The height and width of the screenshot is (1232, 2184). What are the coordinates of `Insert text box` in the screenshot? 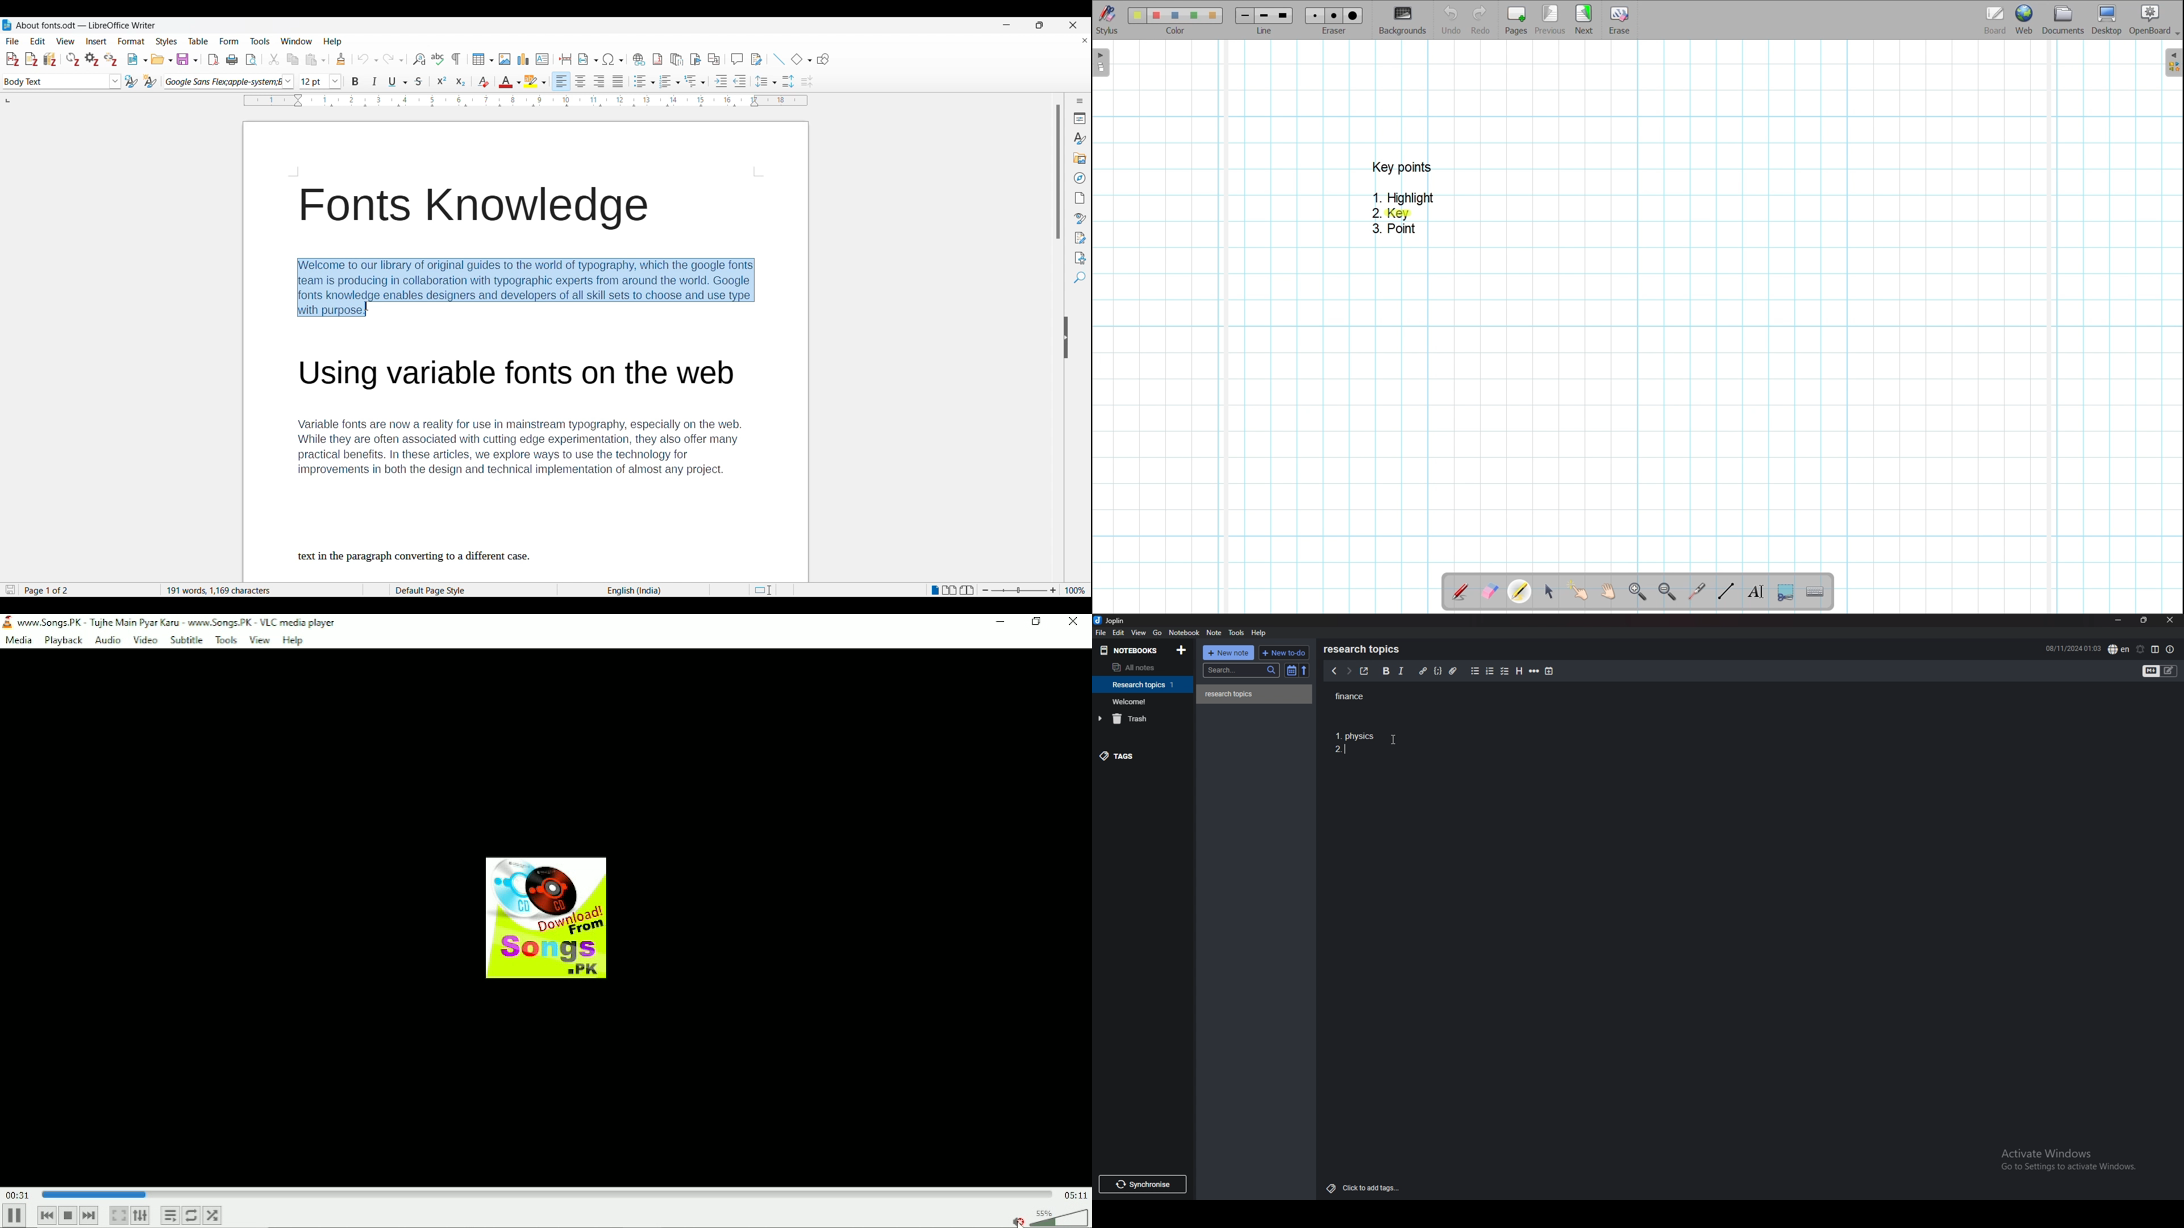 It's located at (542, 59).